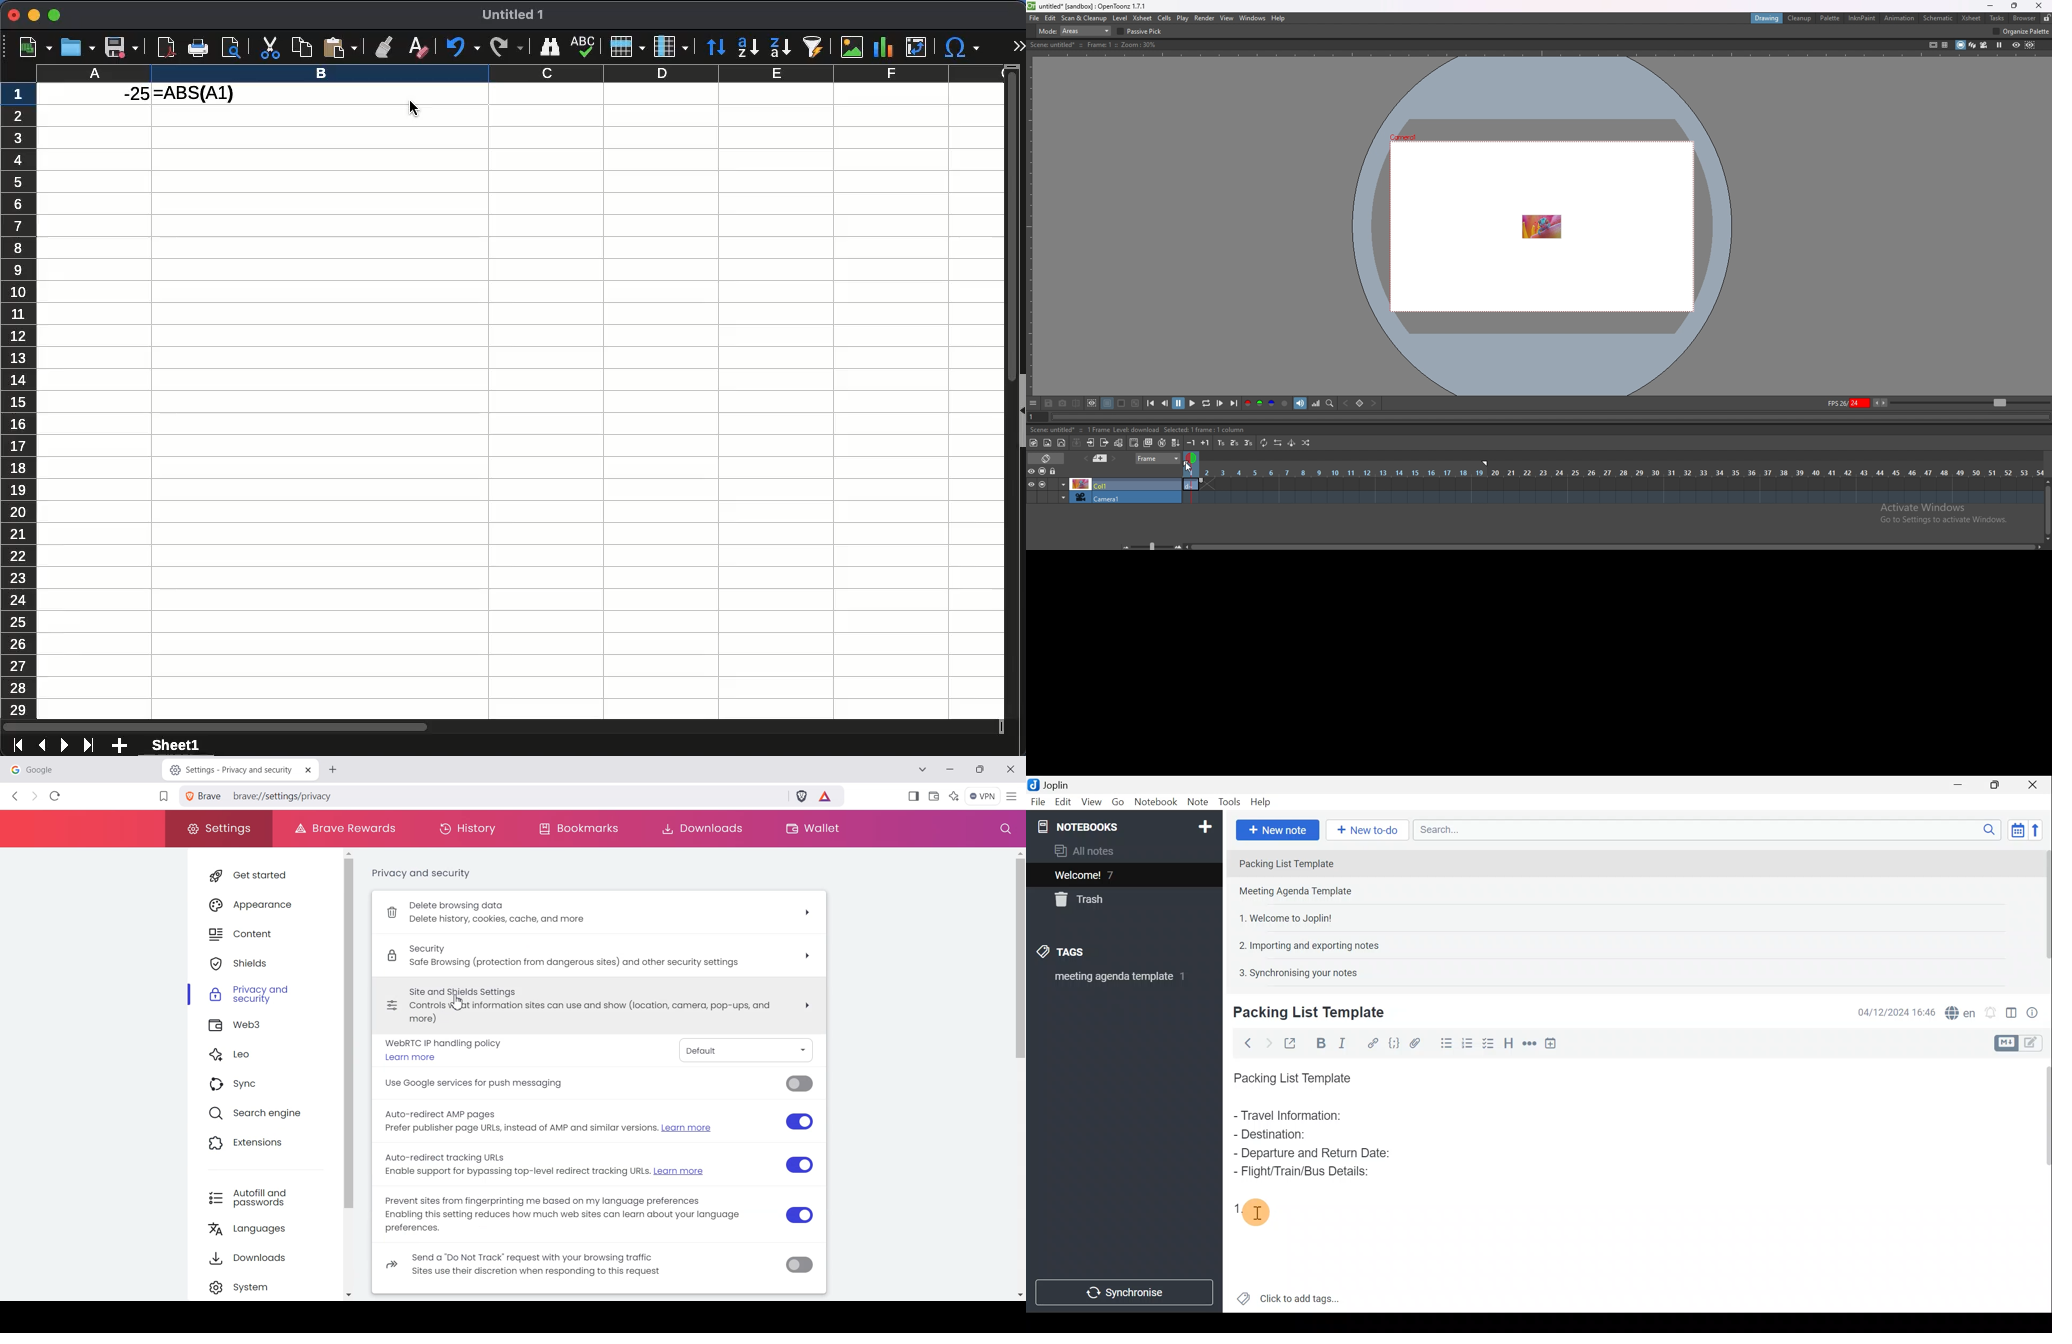  I want to click on Insert time, so click(1554, 1043).